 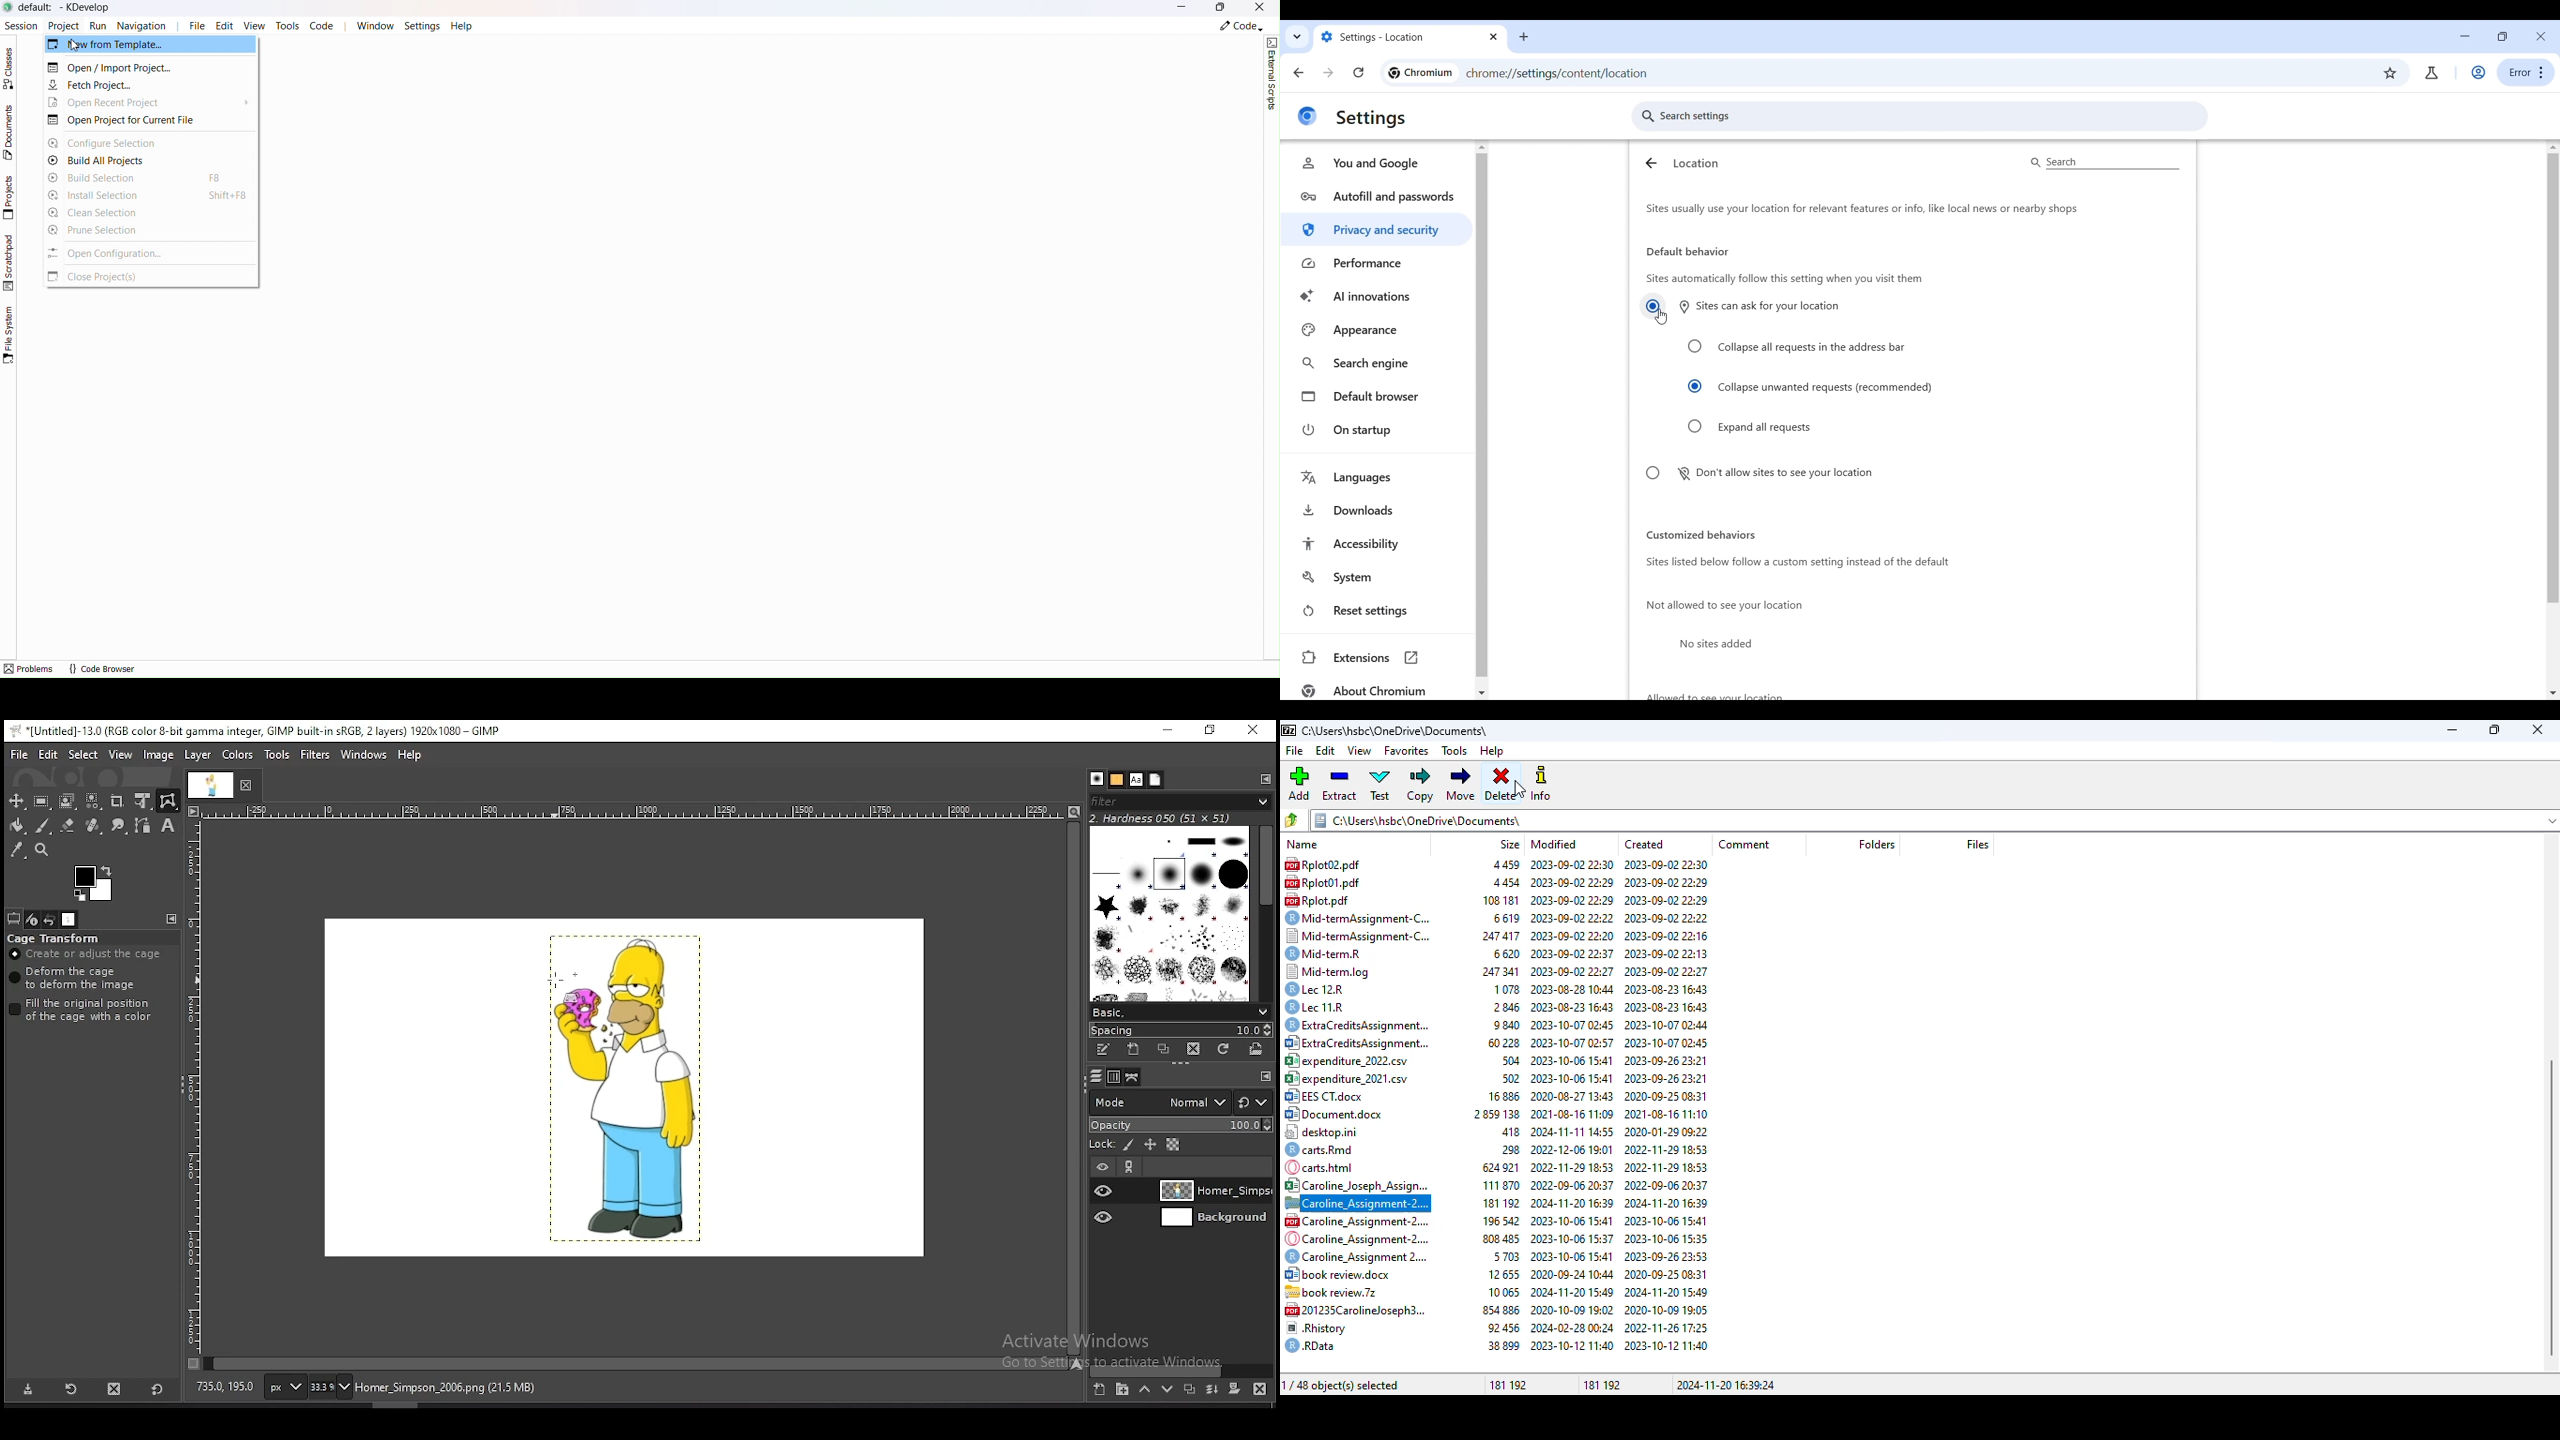 What do you see at coordinates (1323, 1007) in the screenshot?
I see ` Lec 11.R` at bounding box center [1323, 1007].